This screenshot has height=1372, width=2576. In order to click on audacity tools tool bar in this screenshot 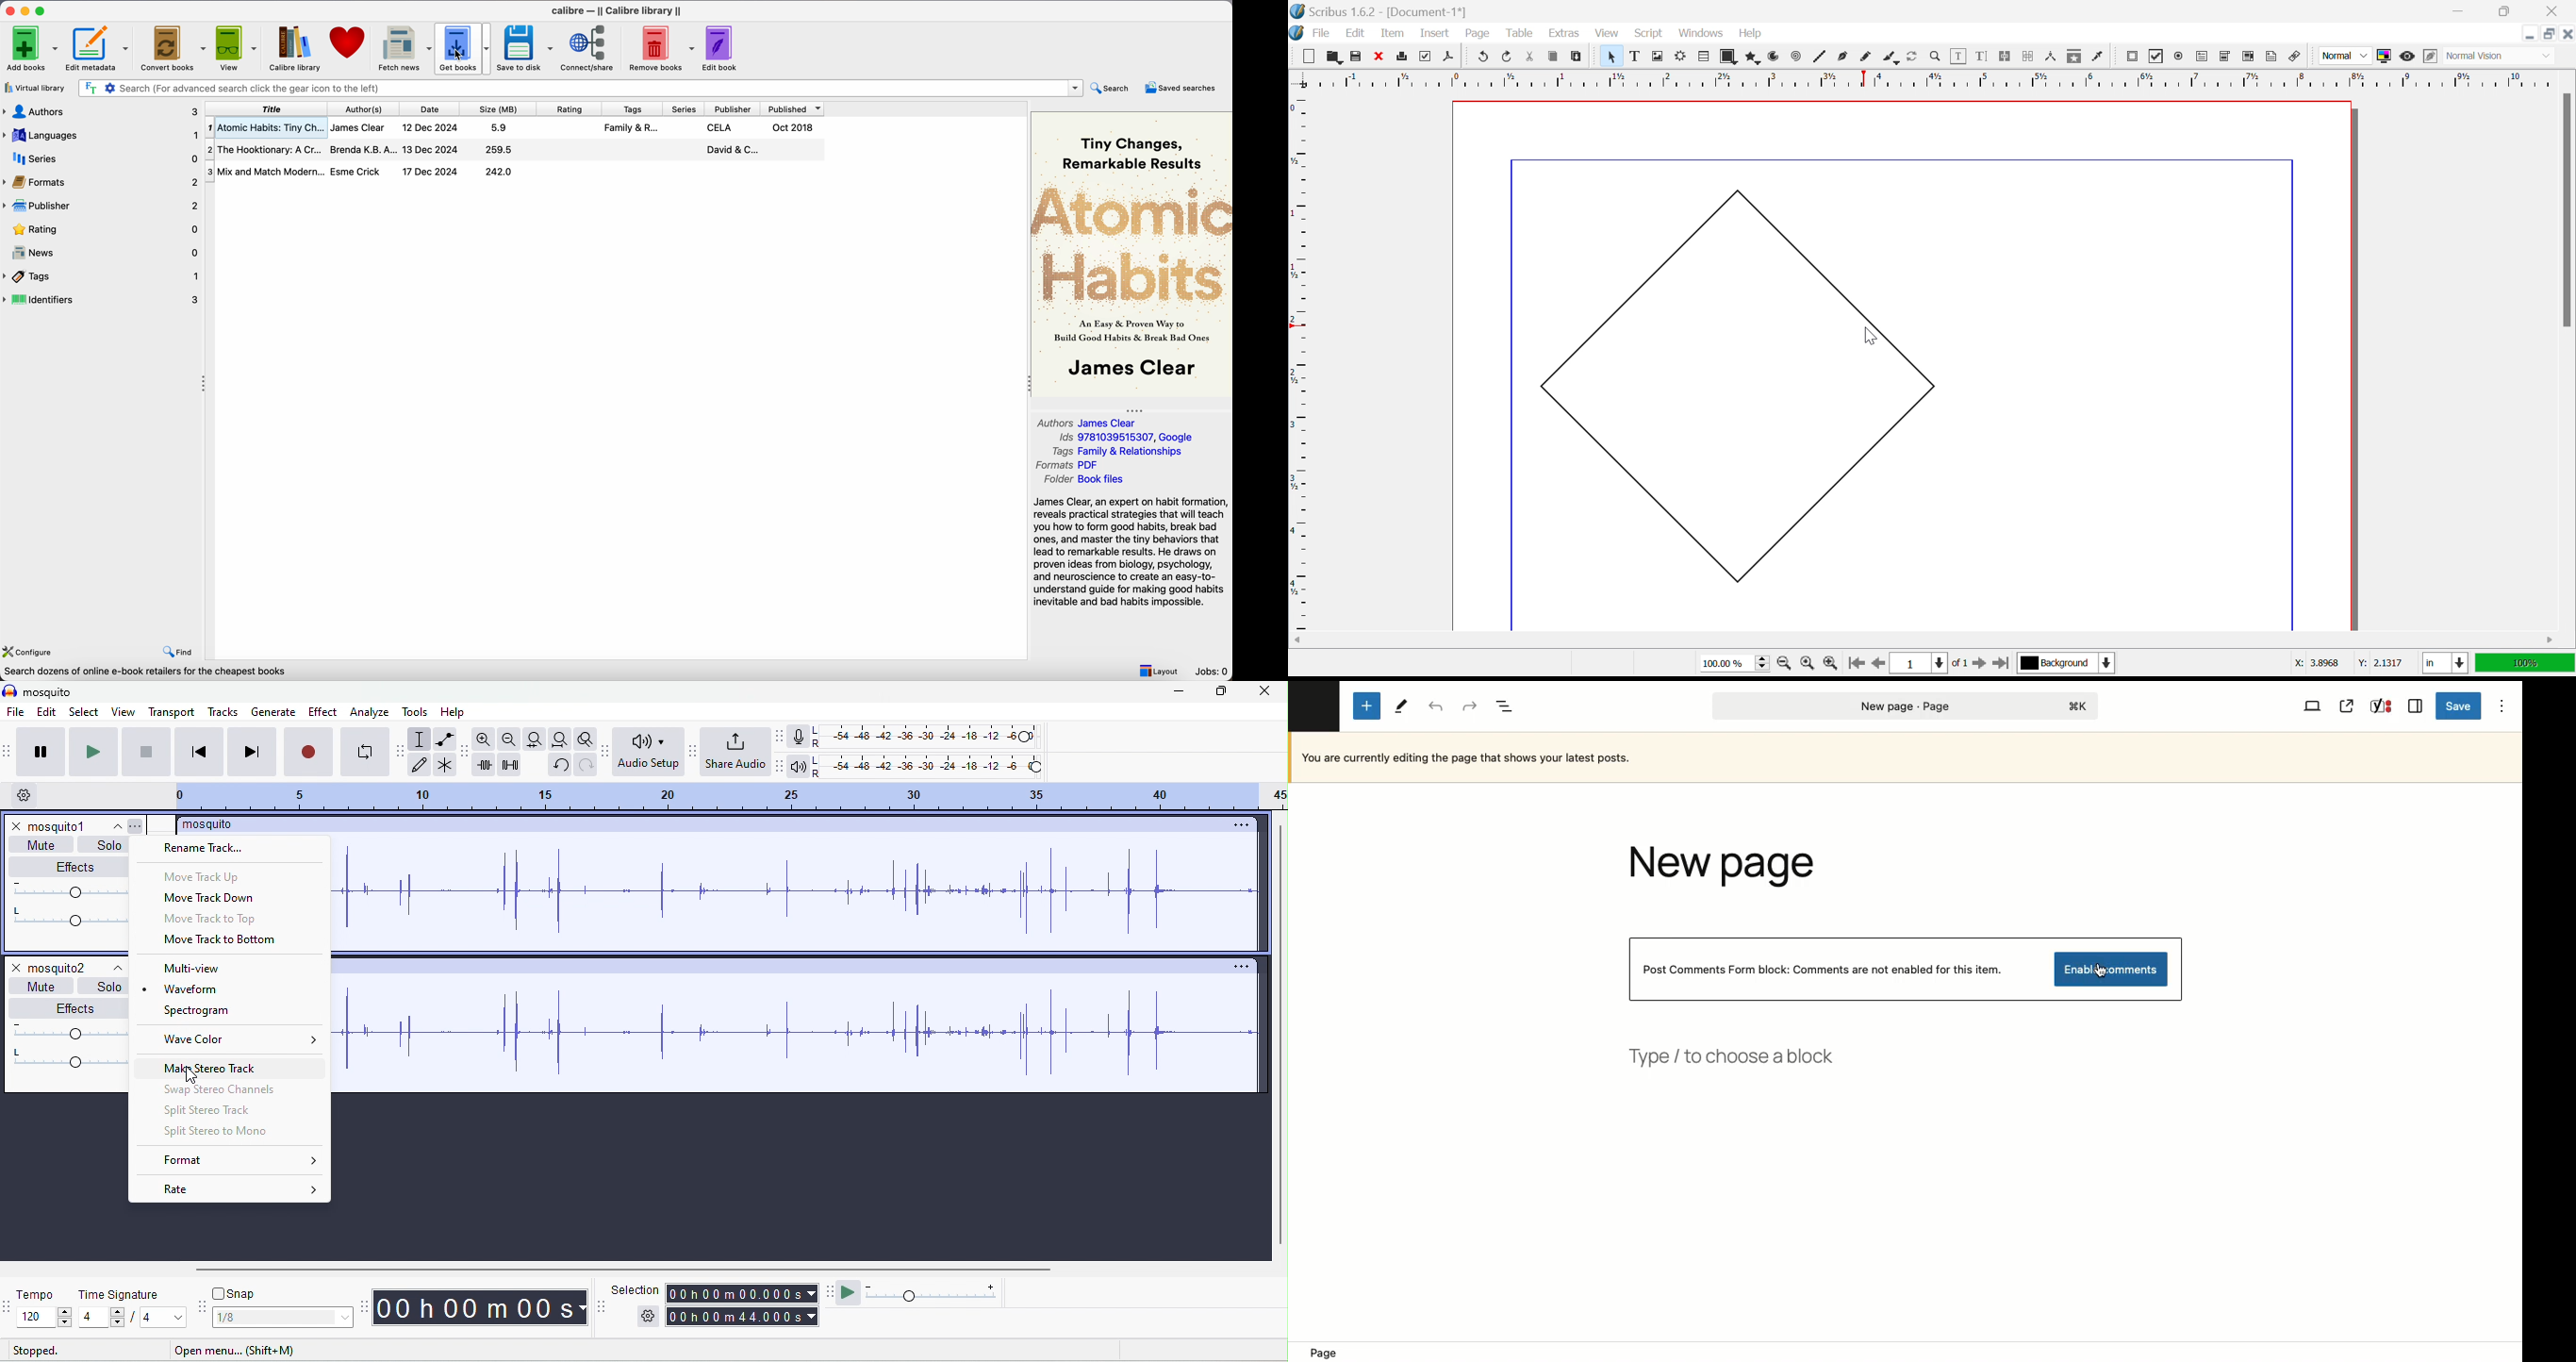, I will do `click(402, 751)`.